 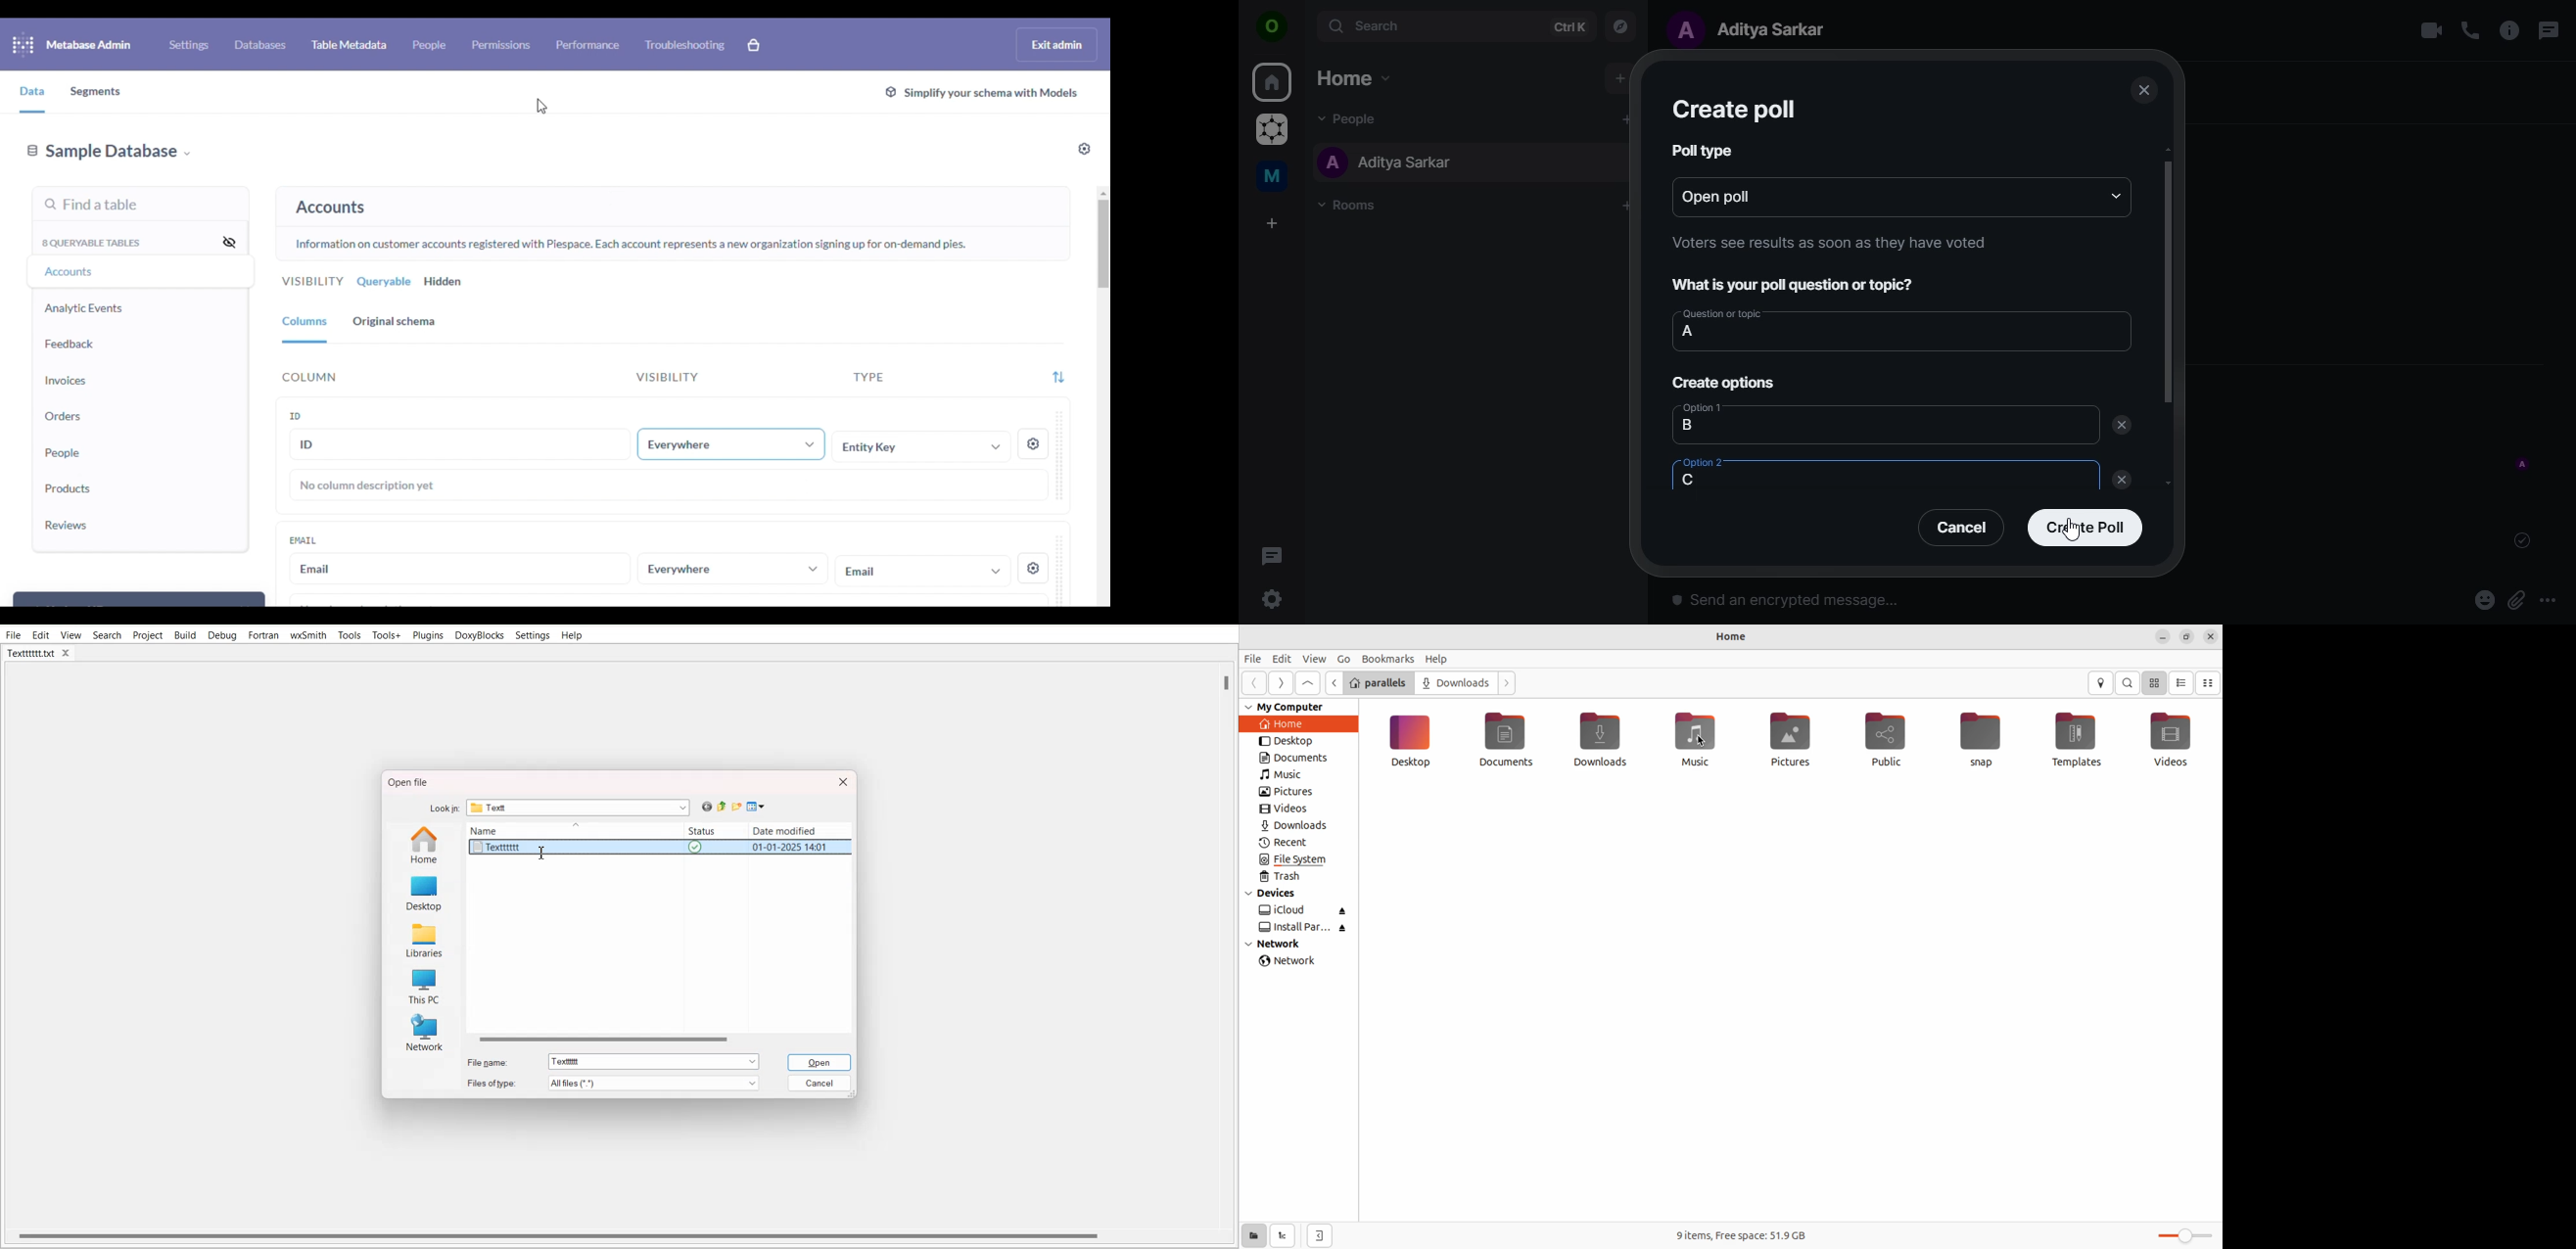 I want to click on File, so click(x=12, y=634).